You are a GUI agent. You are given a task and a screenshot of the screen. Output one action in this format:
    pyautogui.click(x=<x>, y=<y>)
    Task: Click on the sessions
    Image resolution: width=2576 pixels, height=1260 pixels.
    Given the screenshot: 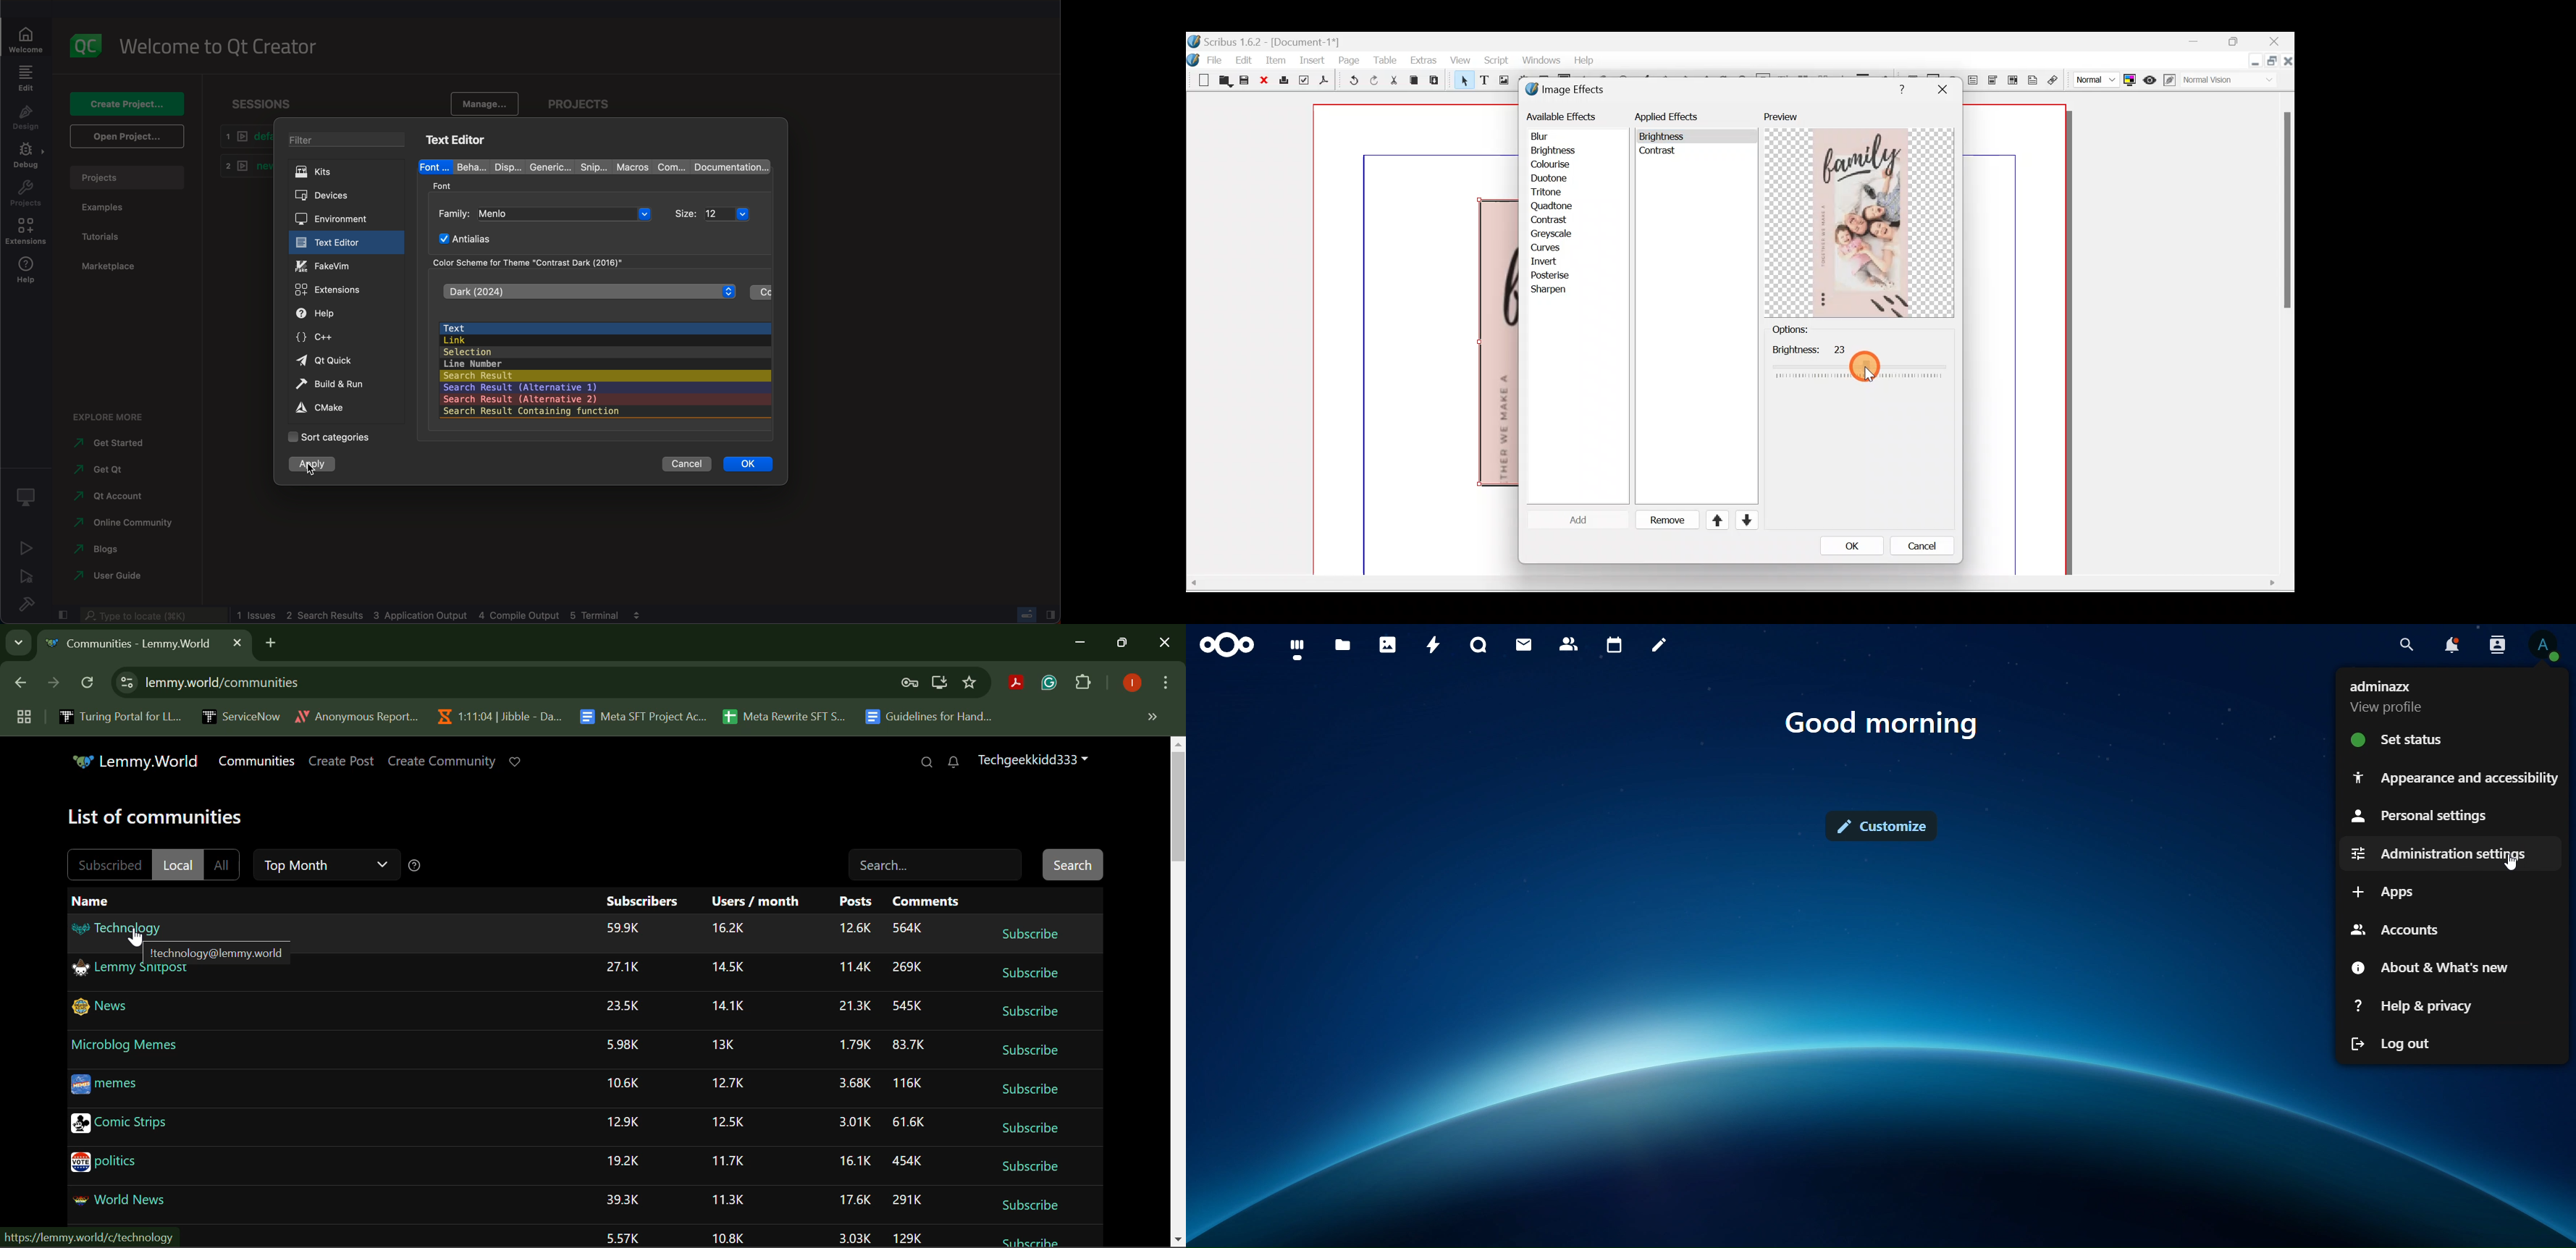 What is the action you would take?
    pyautogui.click(x=264, y=101)
    